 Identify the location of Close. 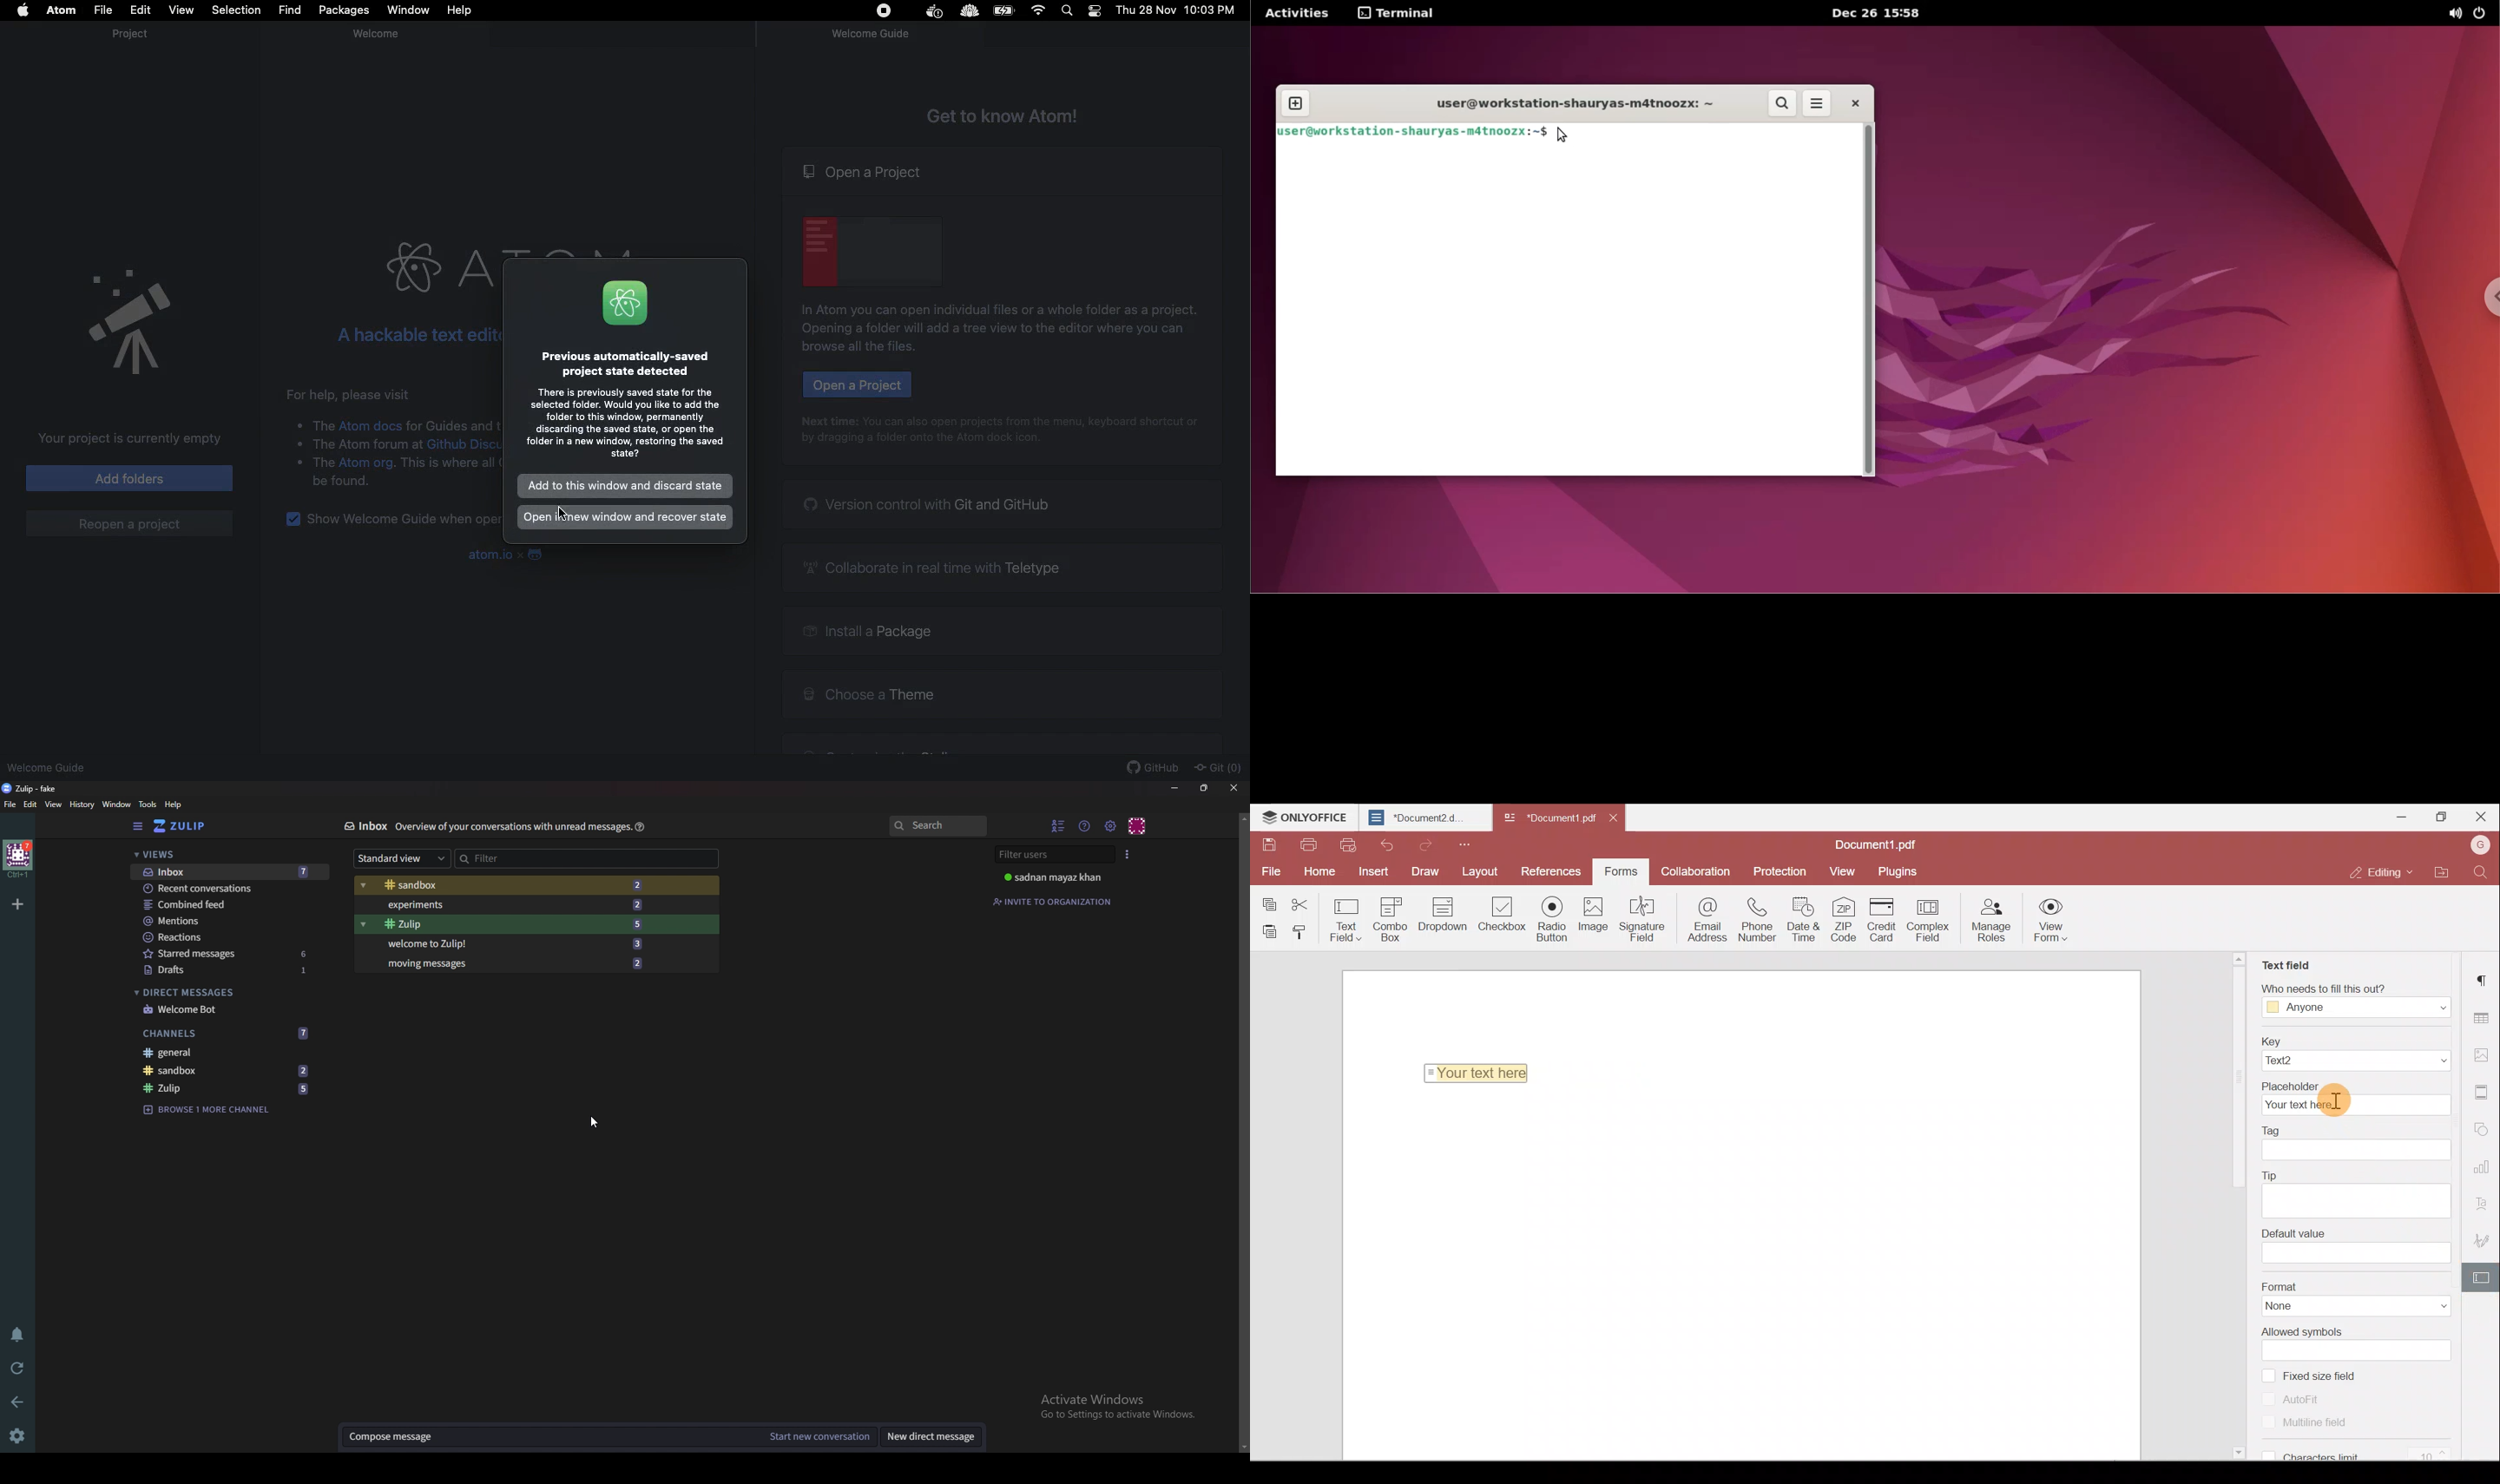
(2481, 815).